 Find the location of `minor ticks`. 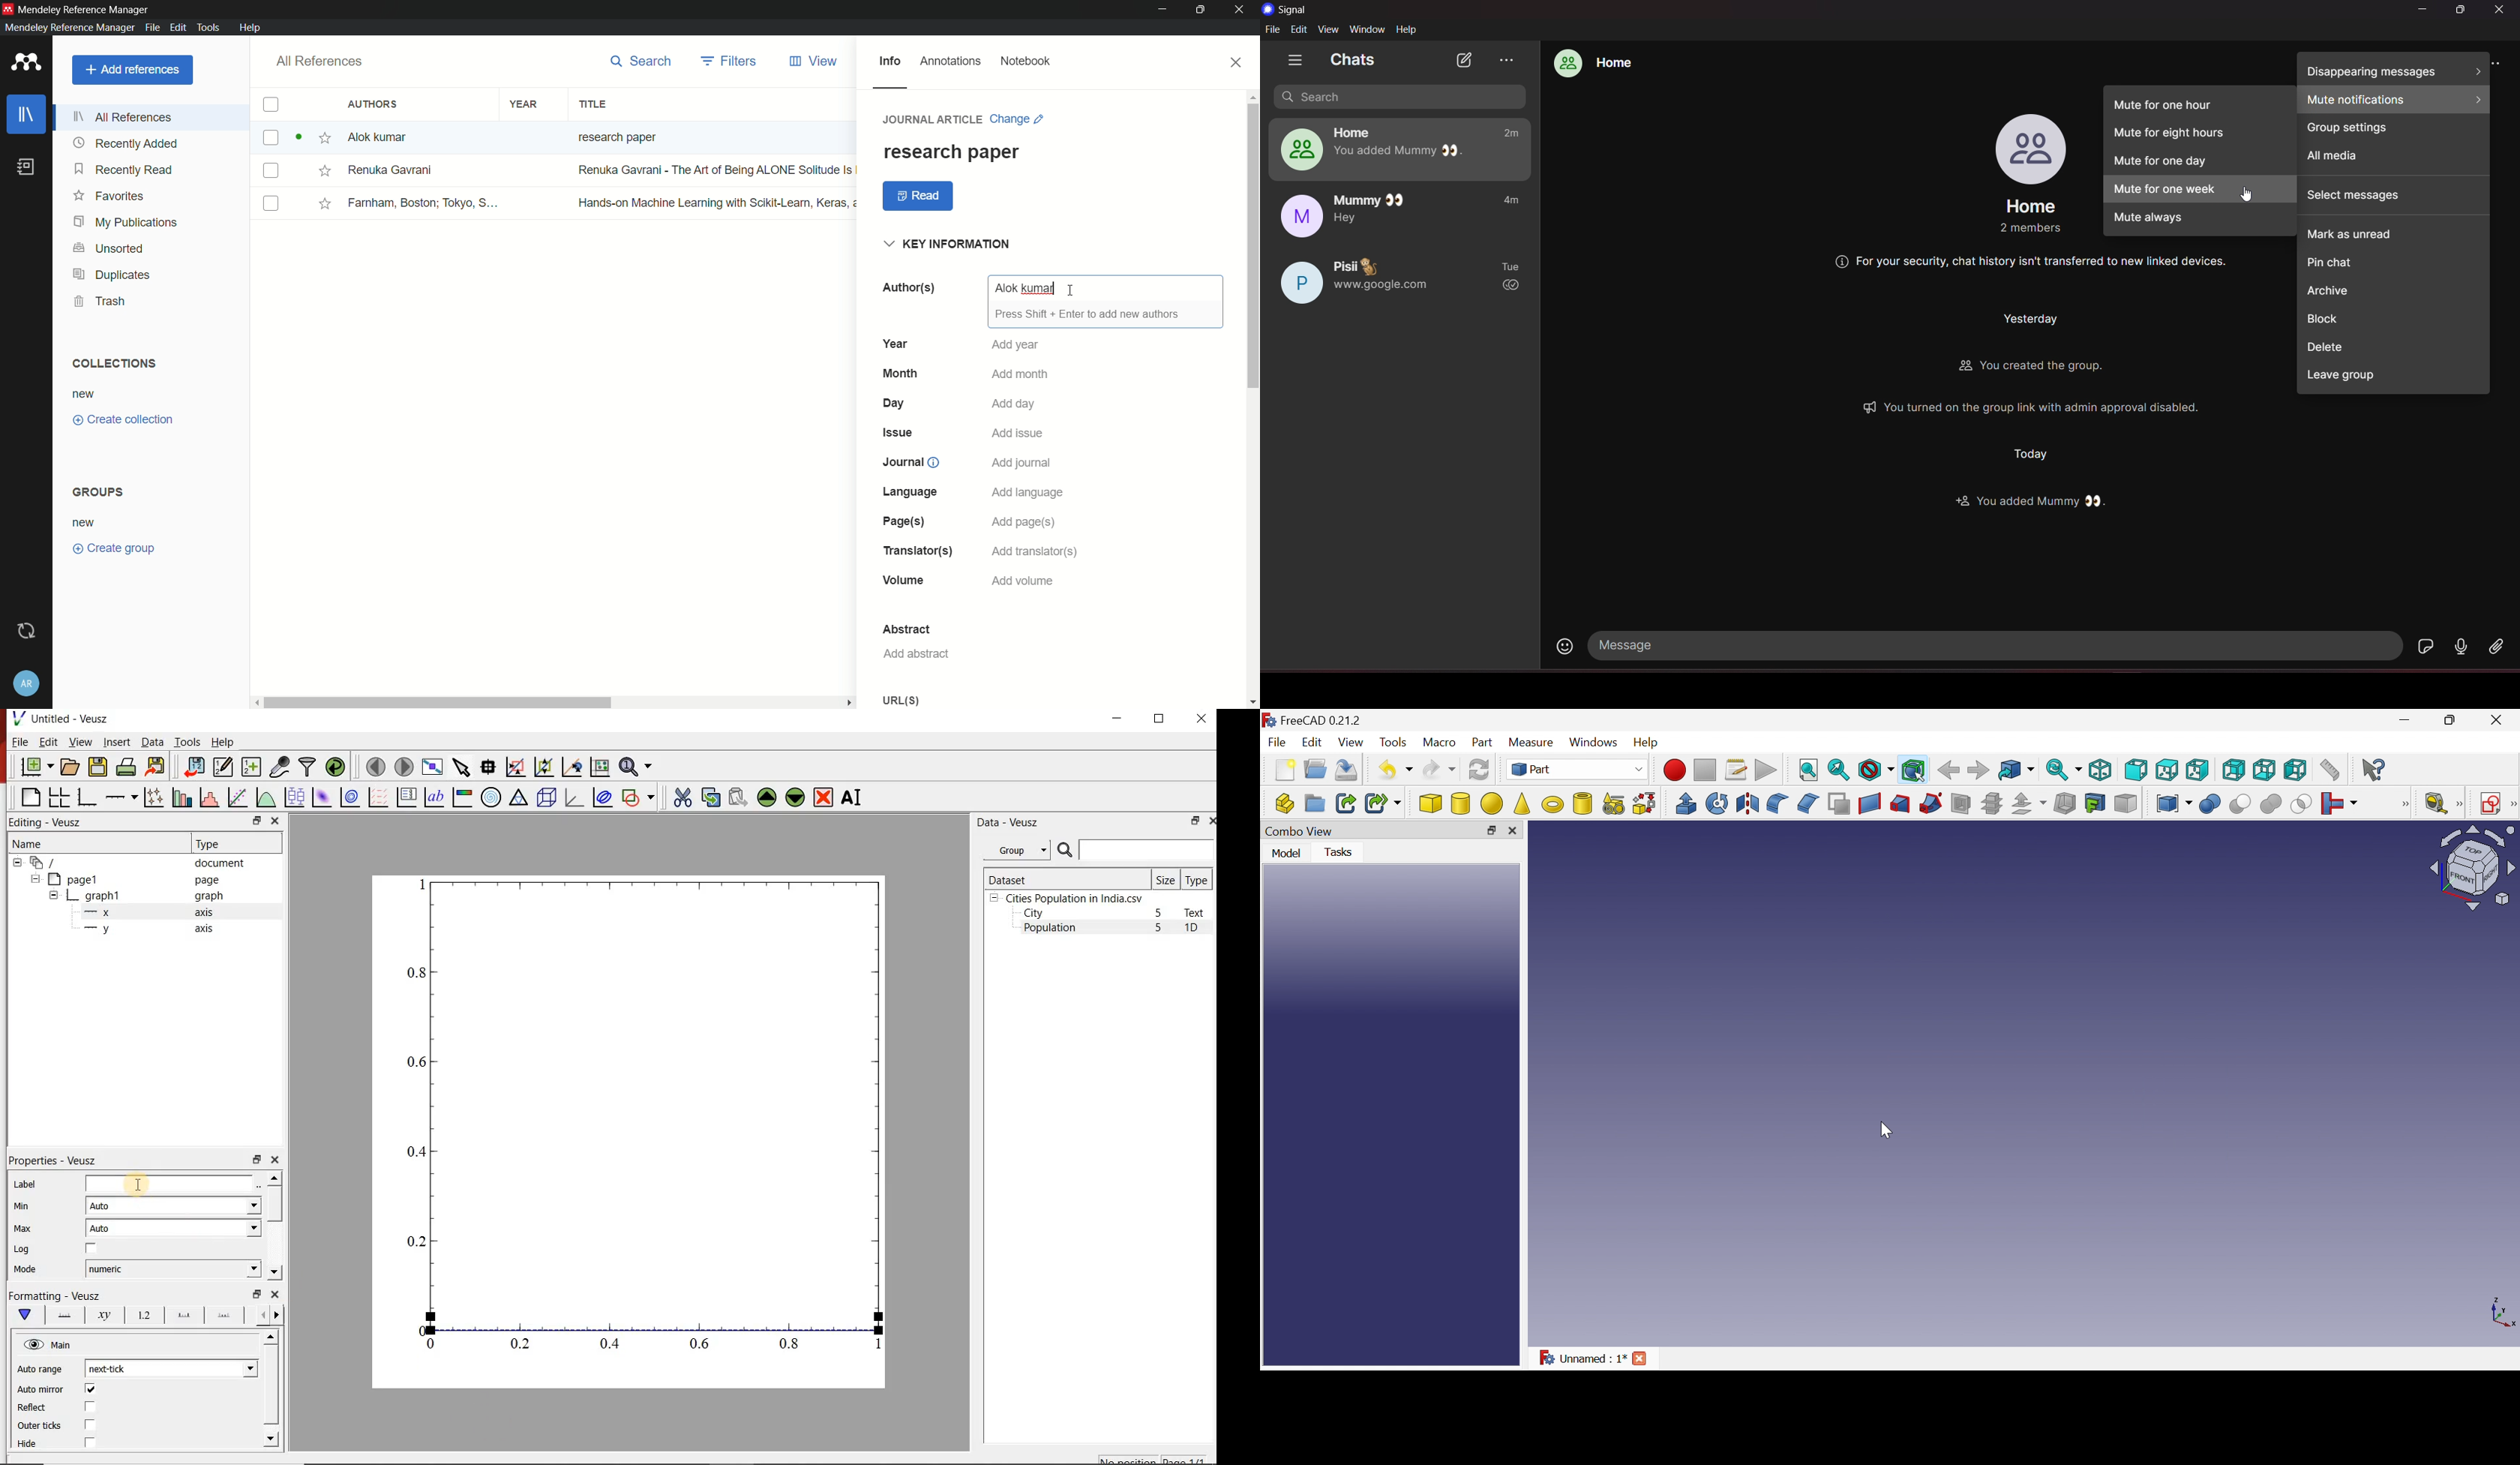

minor ticks is located at coordinates (224, 1316).